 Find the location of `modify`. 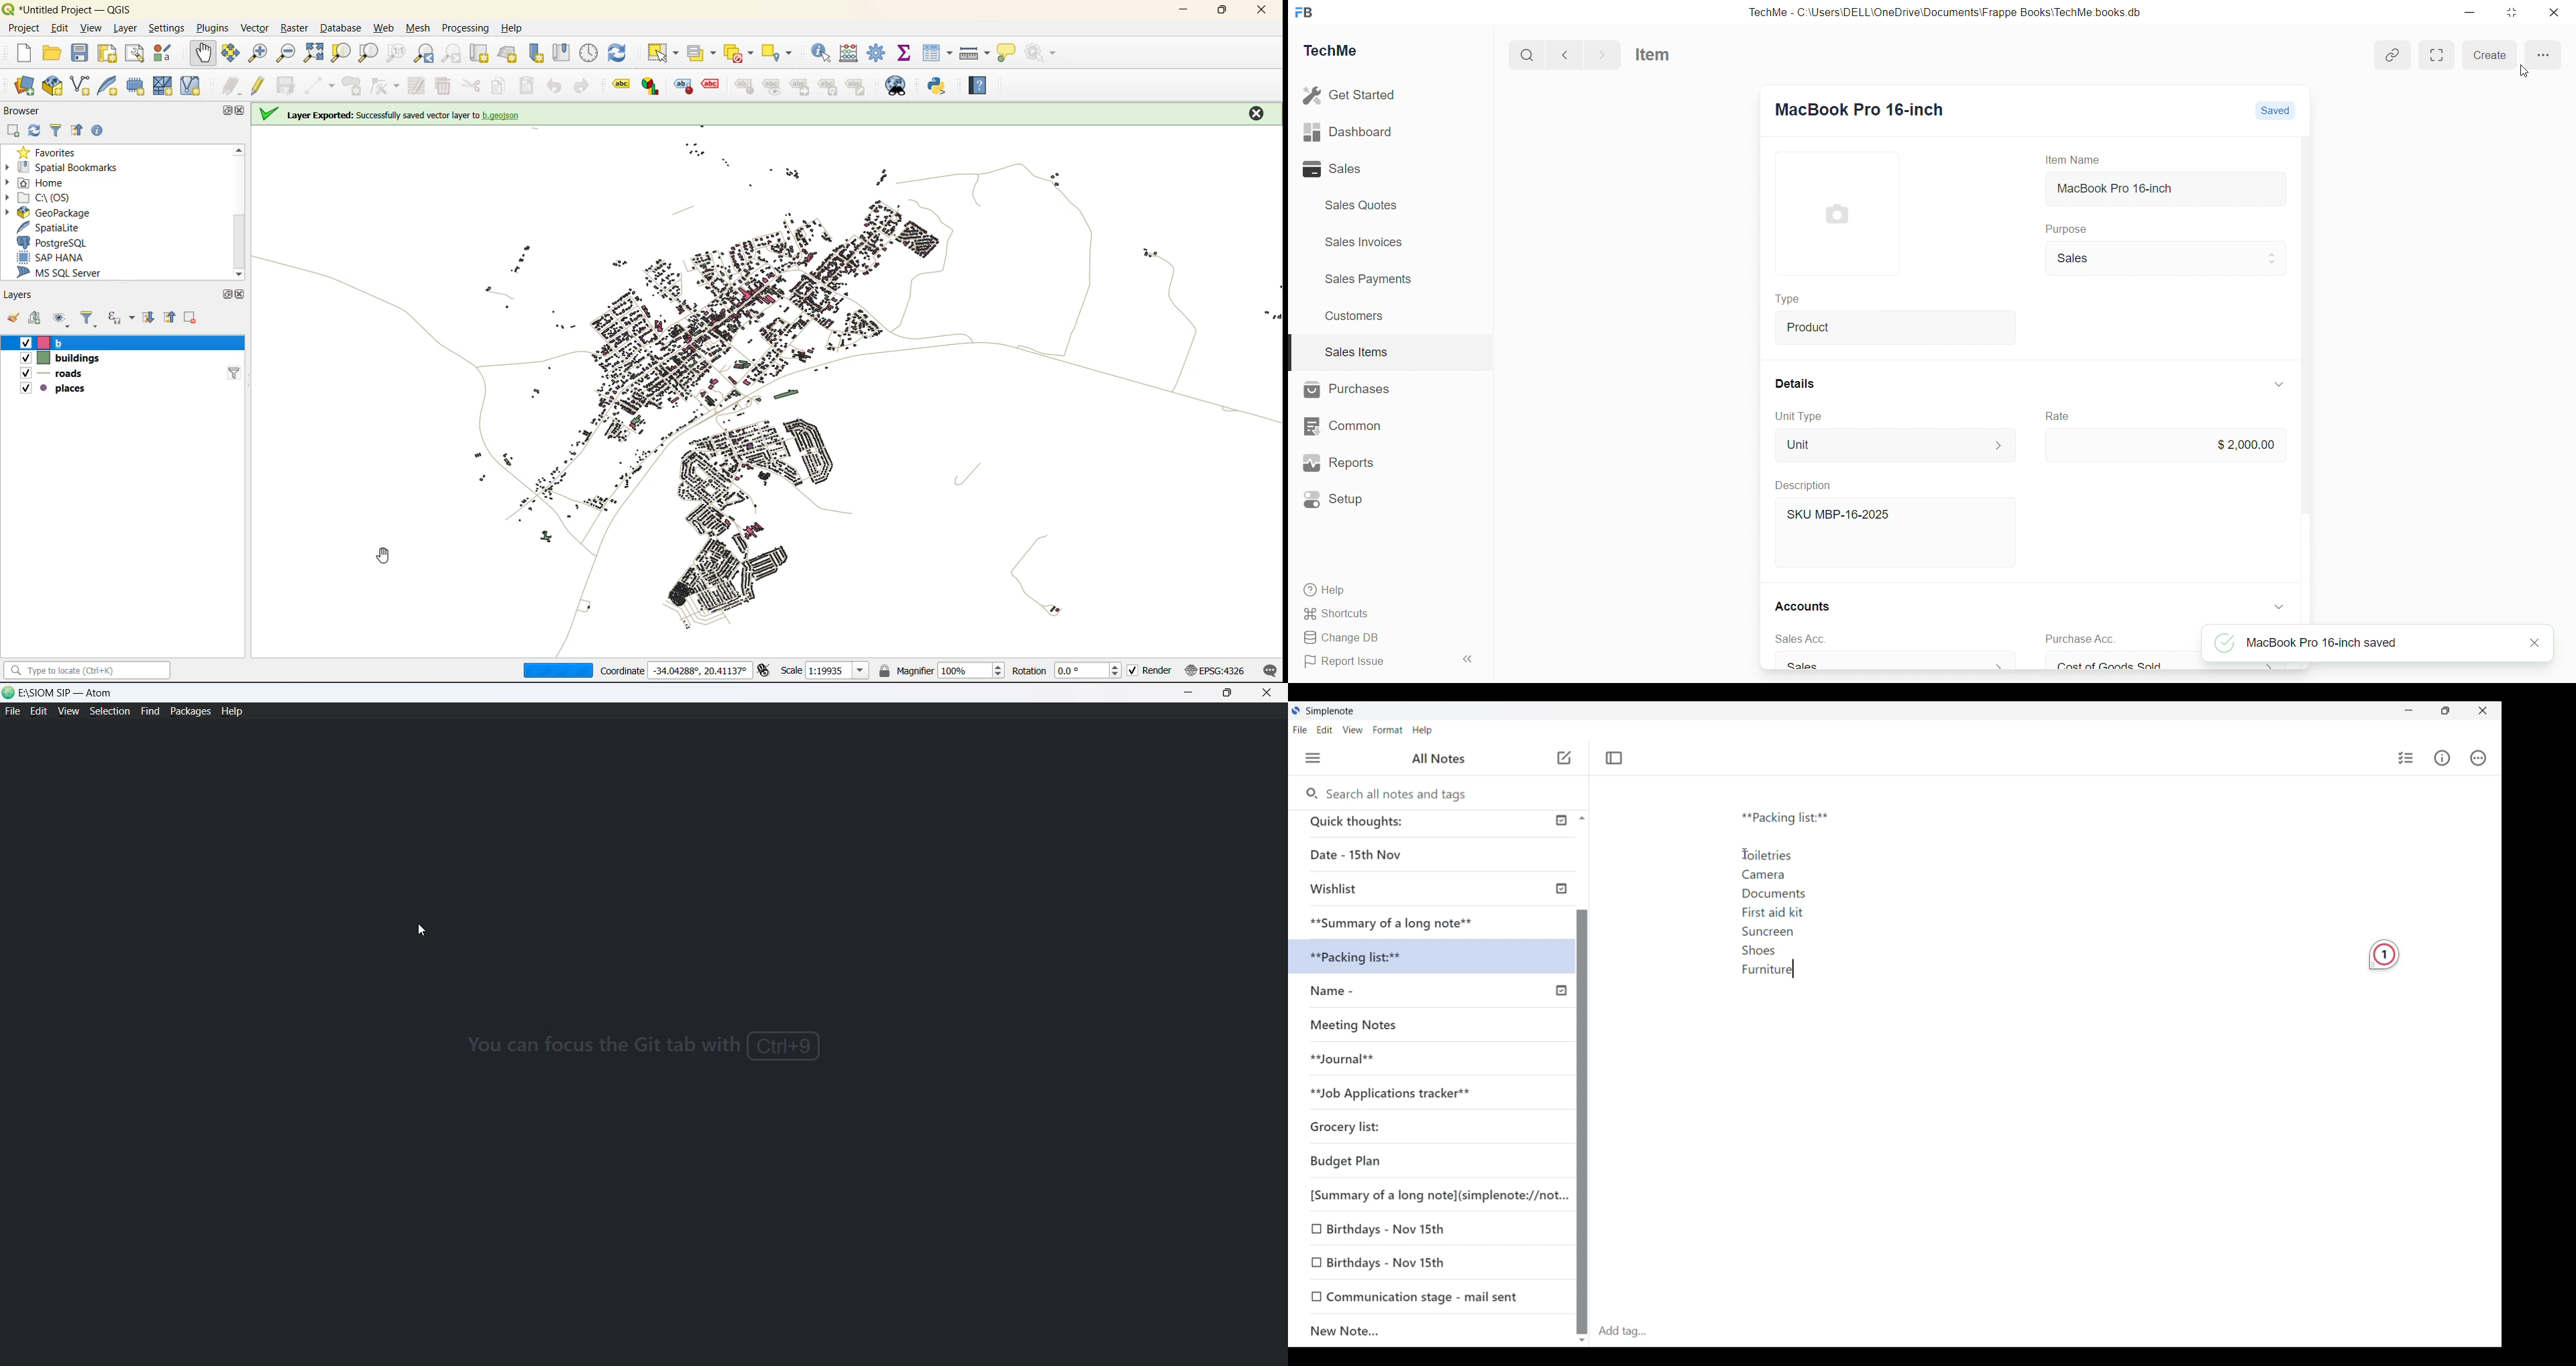

modify is located at coordinates (414, 85).